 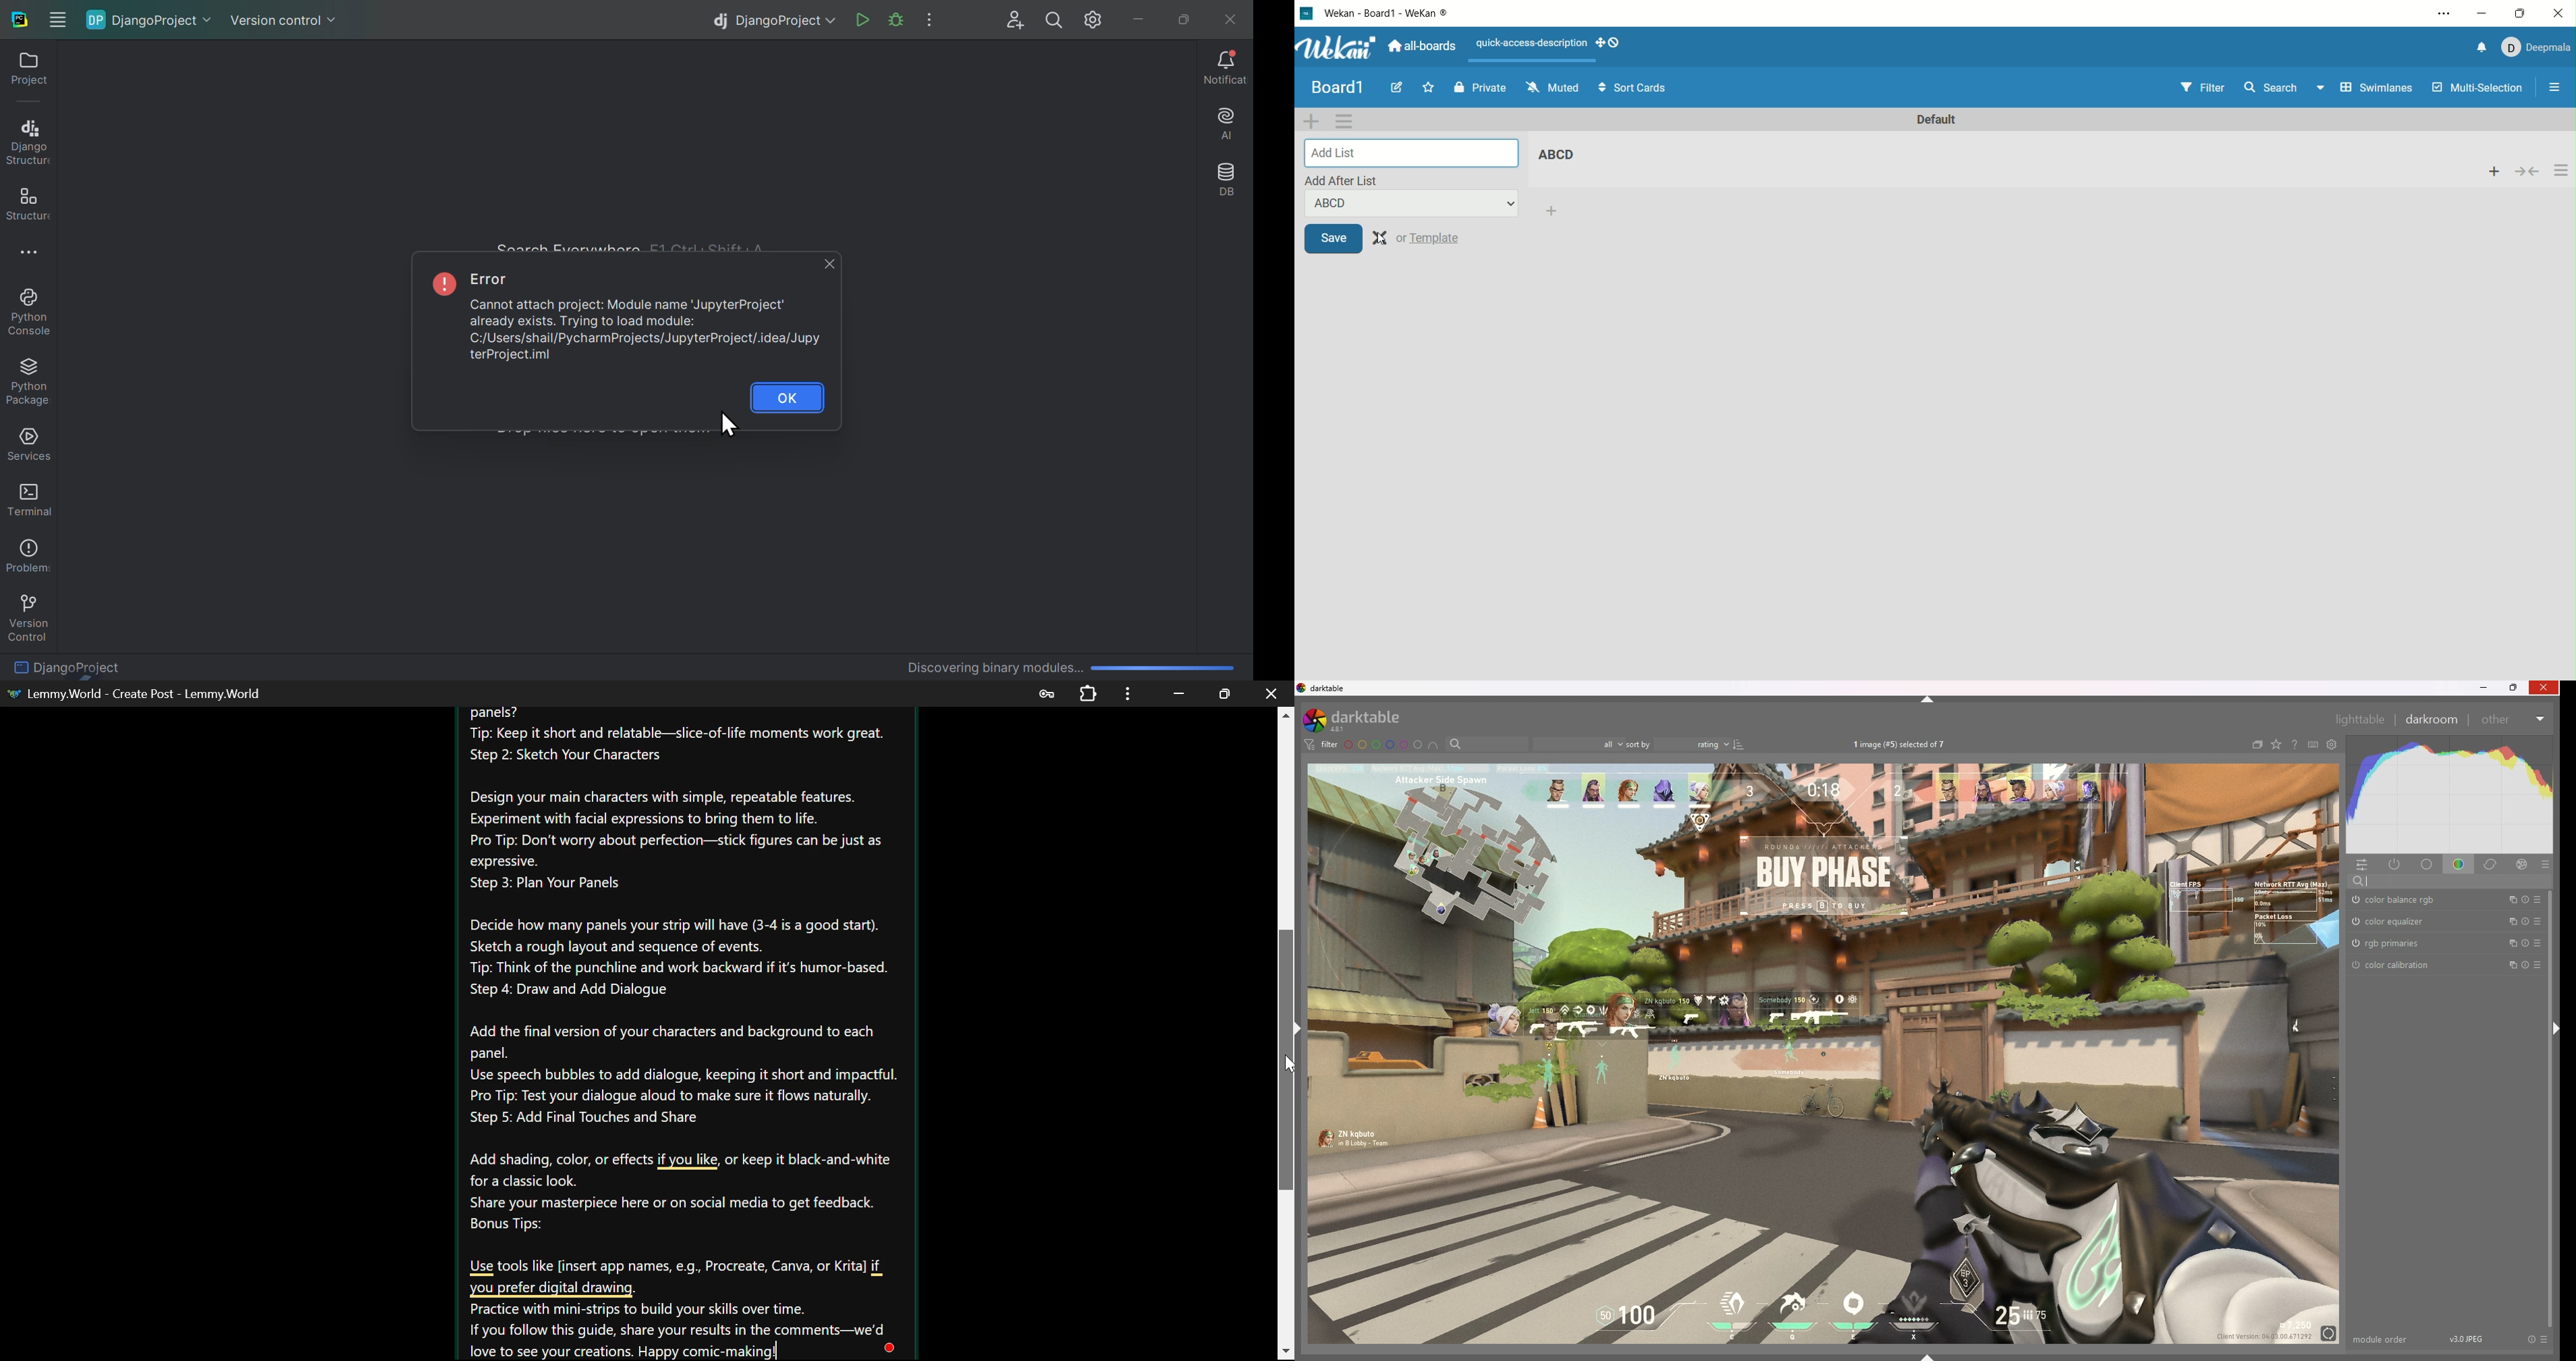 I want to click on version, so click(x=2467, y=1338).